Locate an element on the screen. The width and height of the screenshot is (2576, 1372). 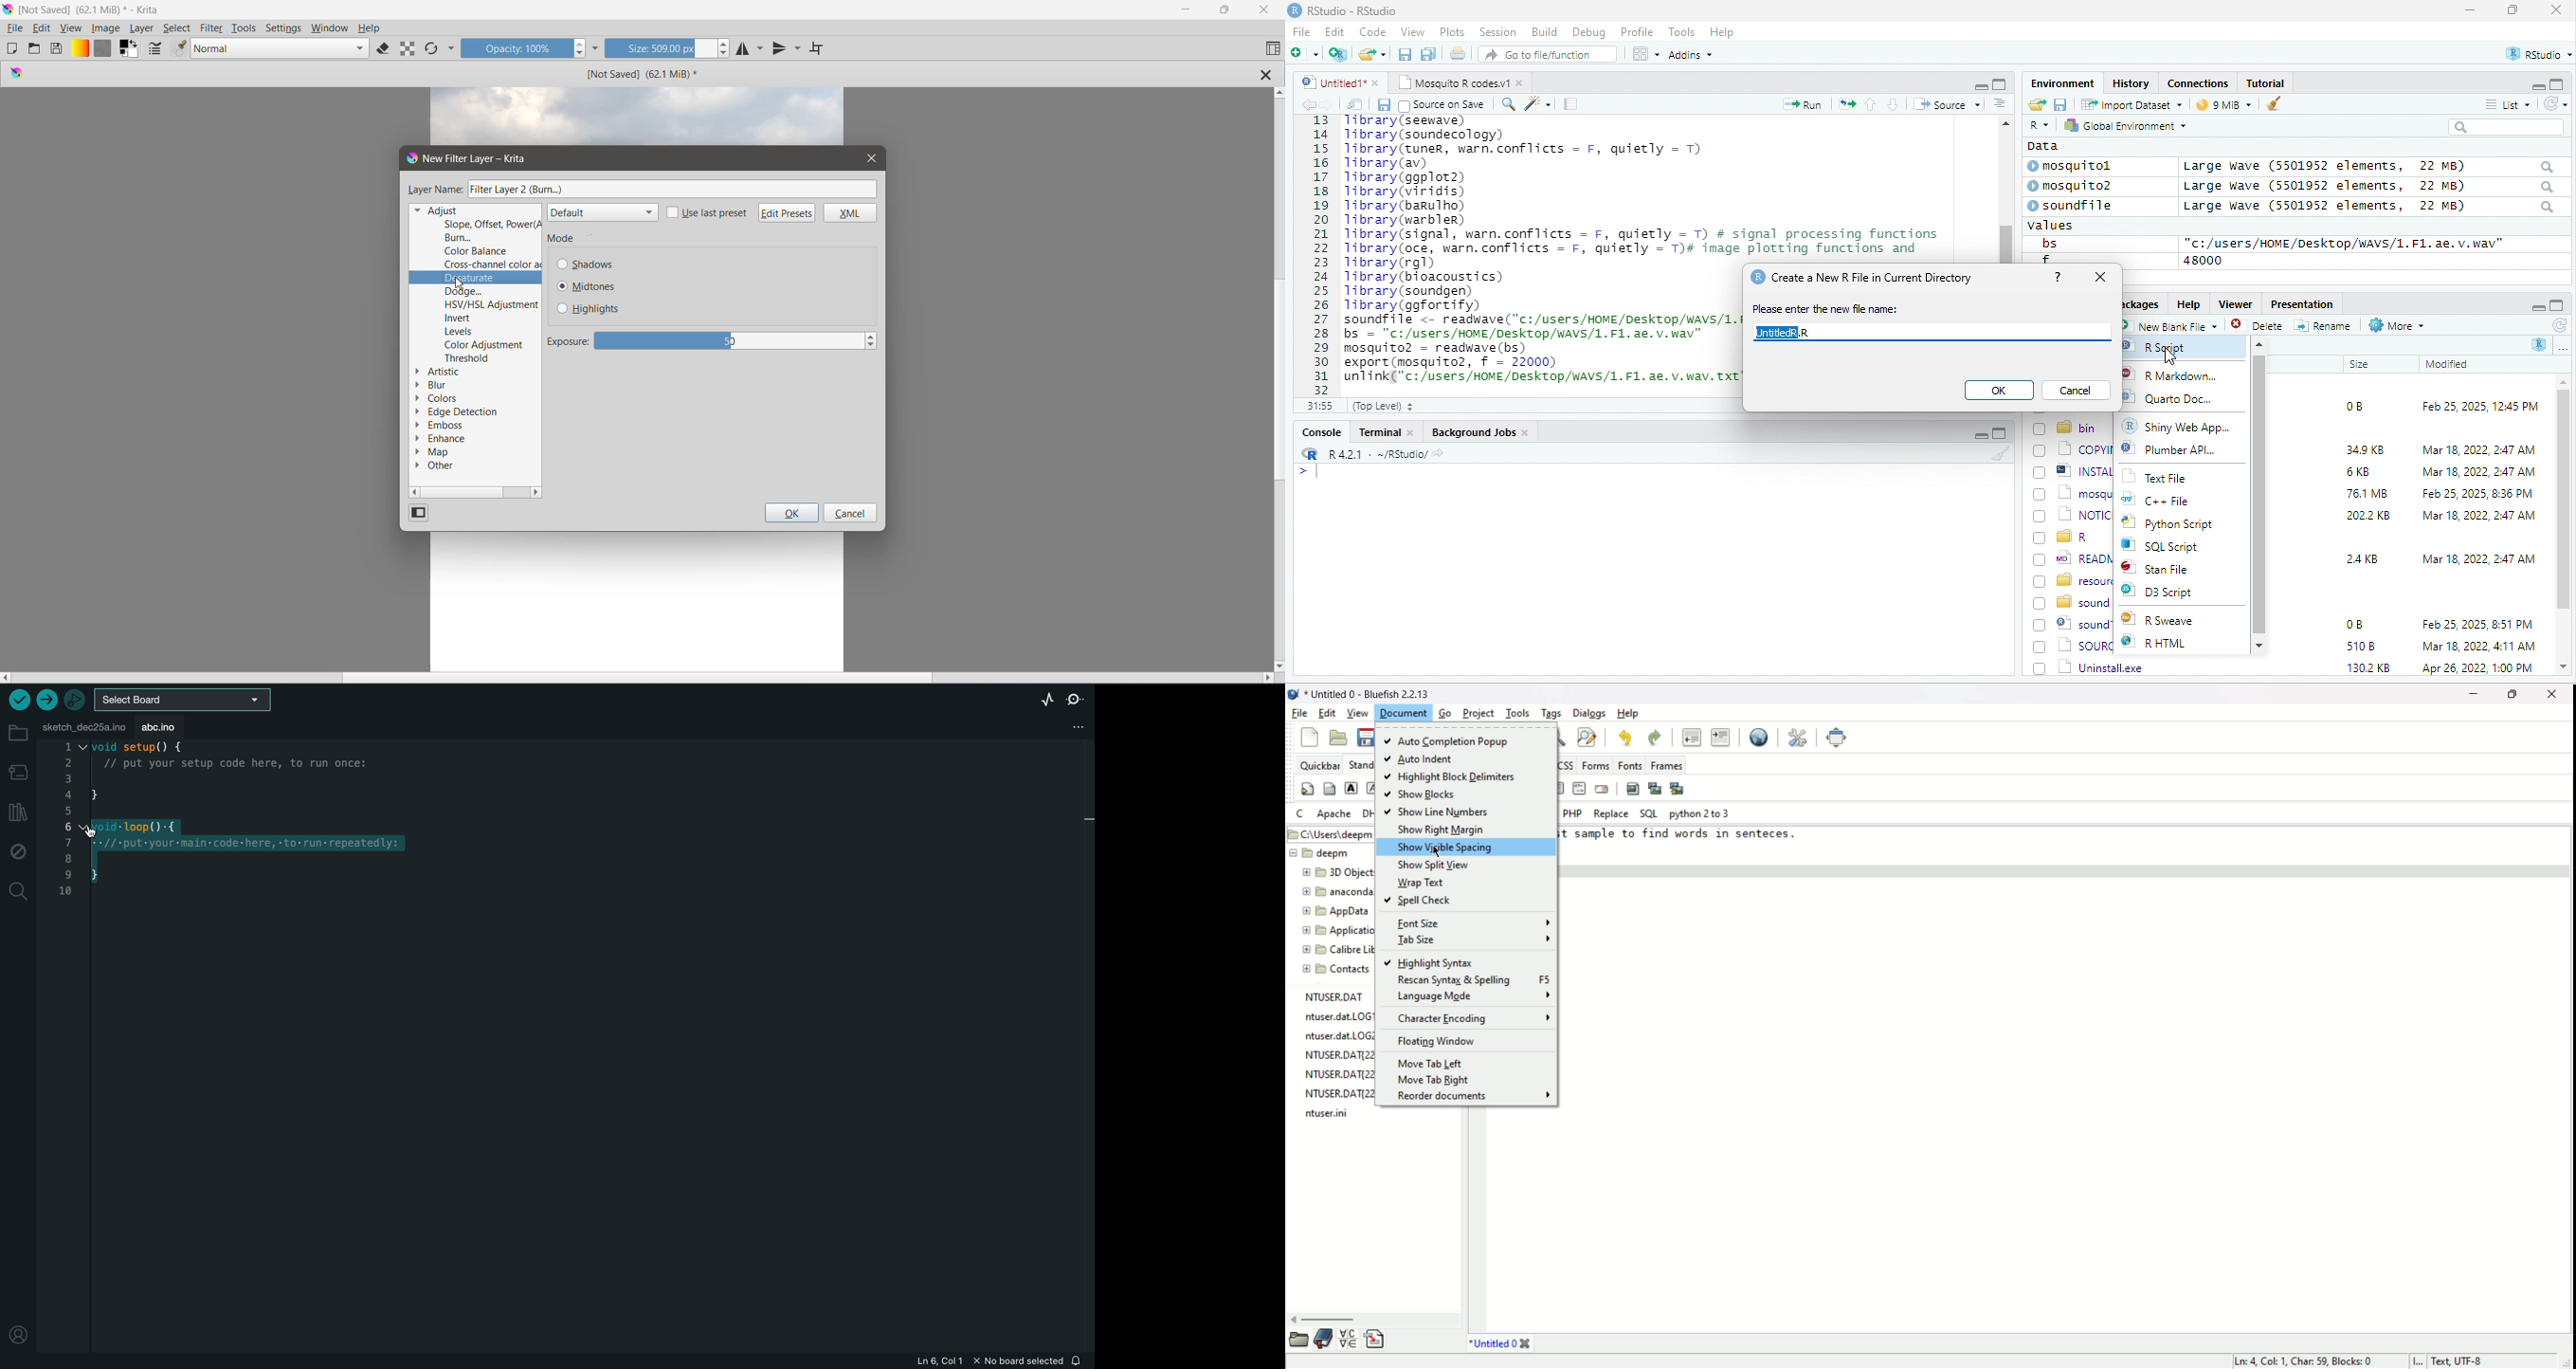
language mode is located at coordinates (1466, 997).